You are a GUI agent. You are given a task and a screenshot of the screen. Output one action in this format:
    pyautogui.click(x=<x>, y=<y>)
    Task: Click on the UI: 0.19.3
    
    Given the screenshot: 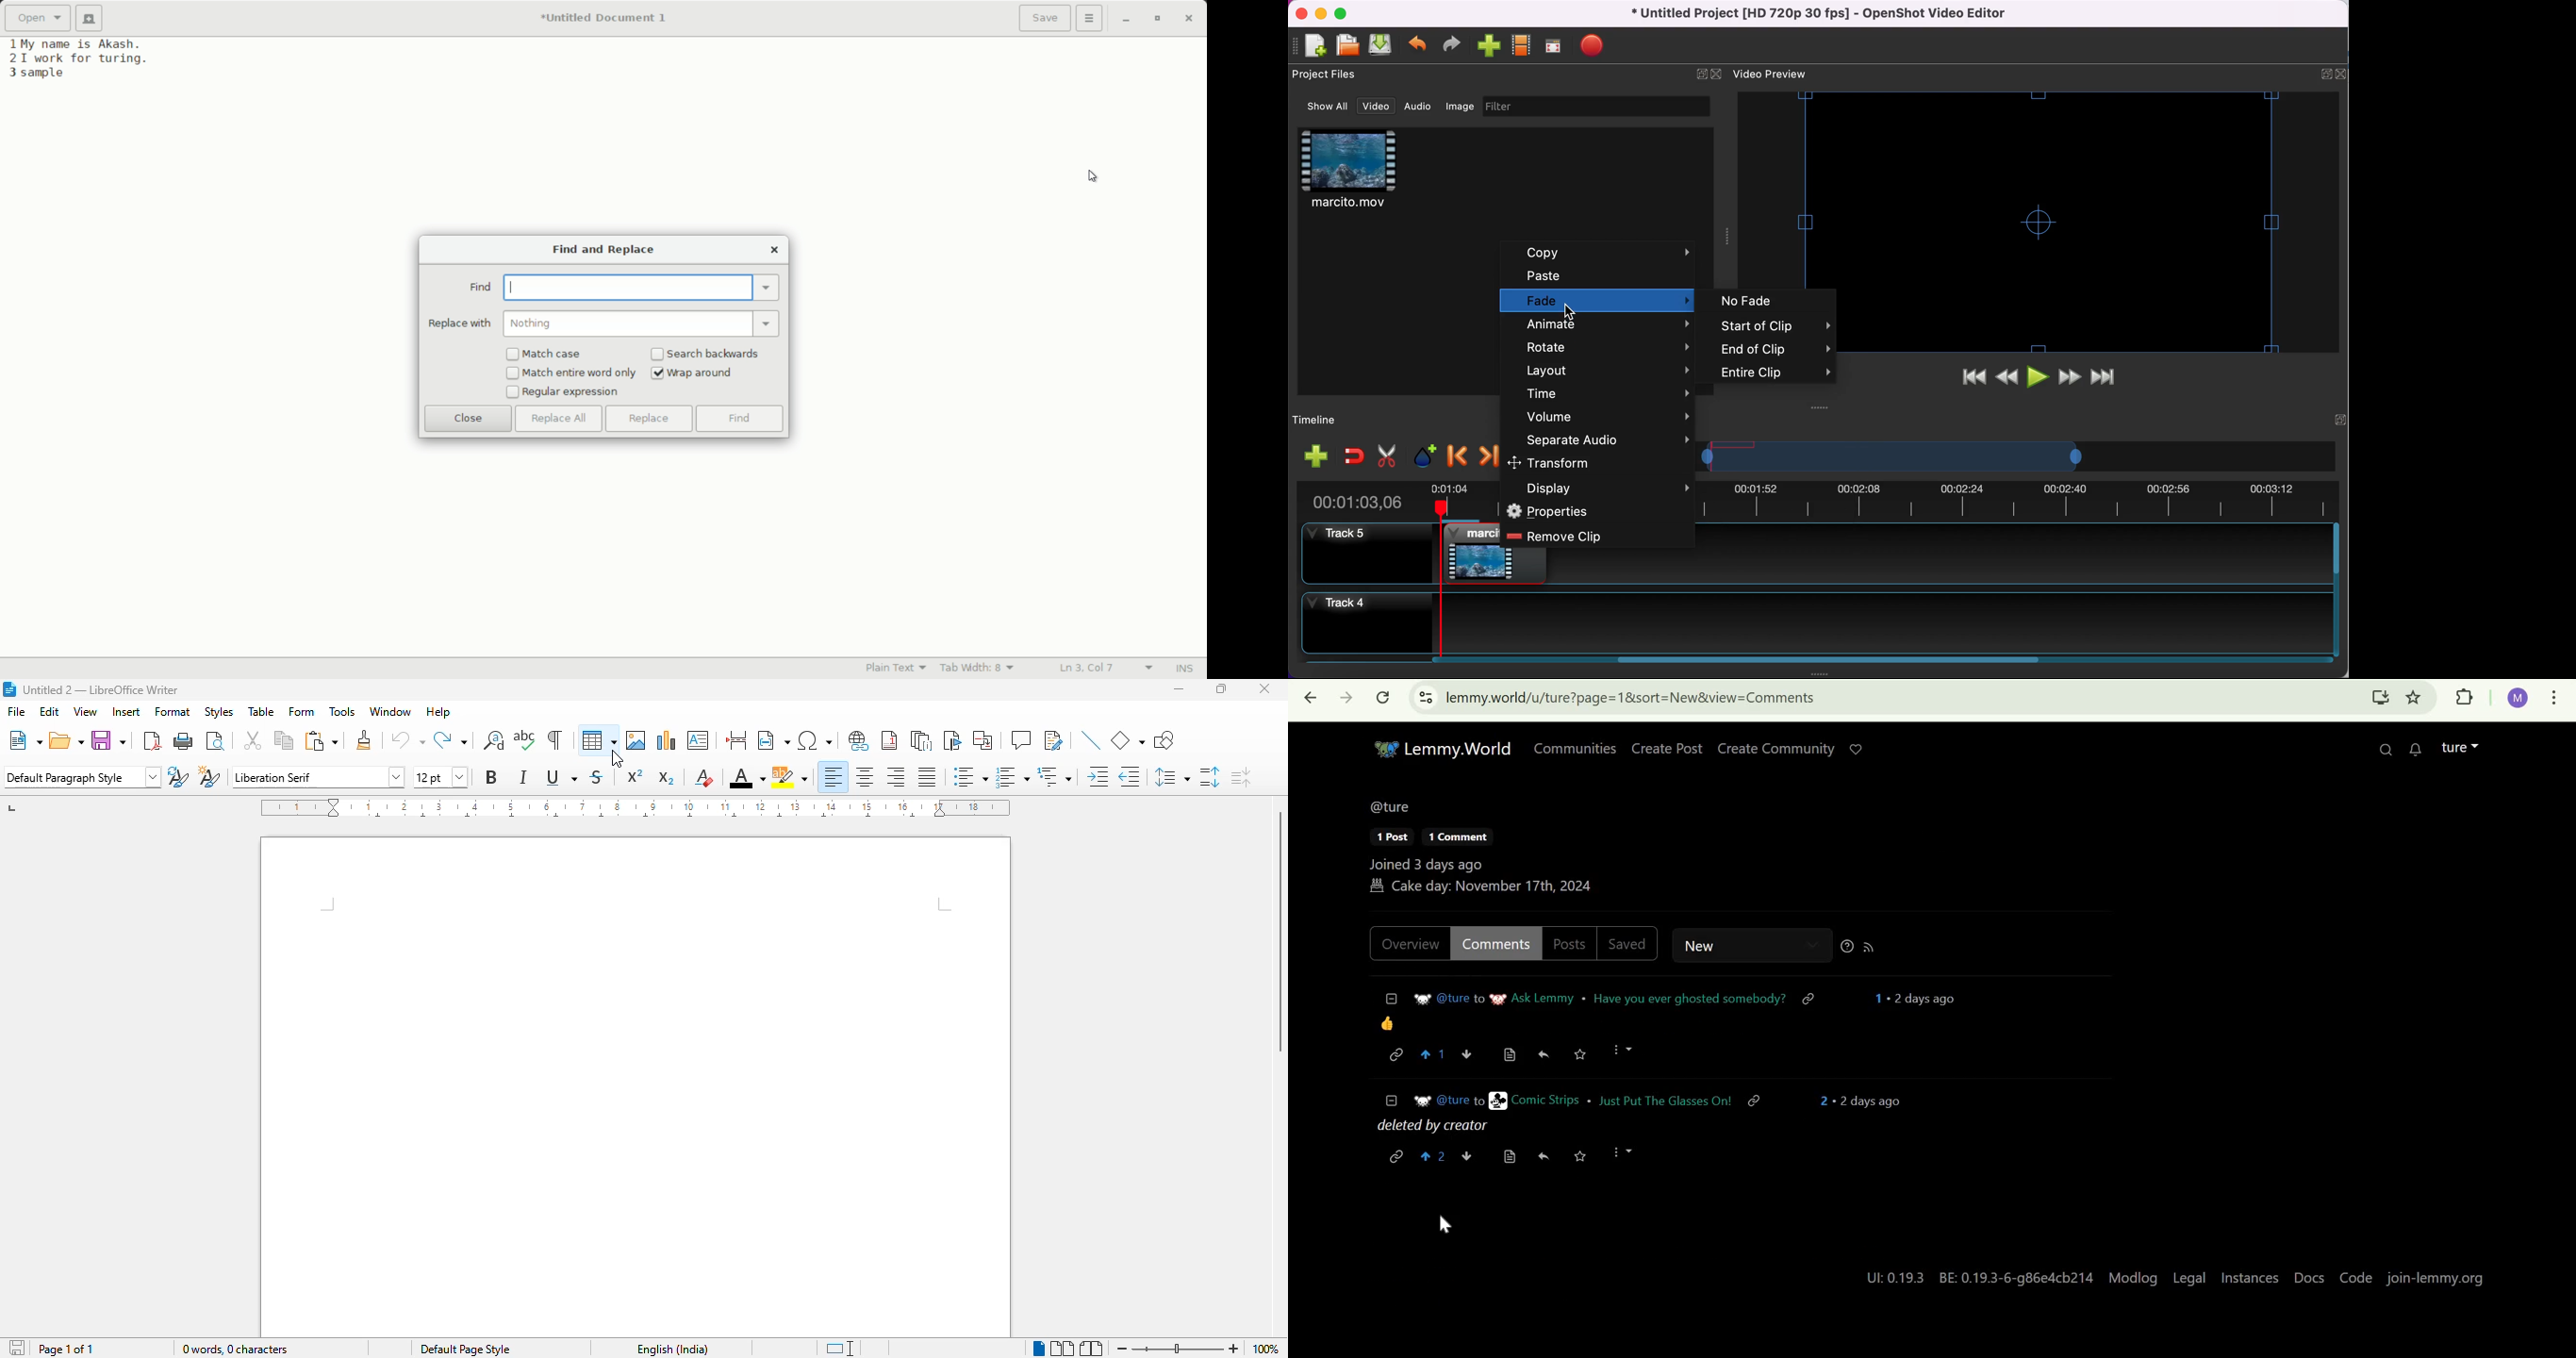 What is the action you would take?
    pyautogui.click(x=1892, y=1279)
    